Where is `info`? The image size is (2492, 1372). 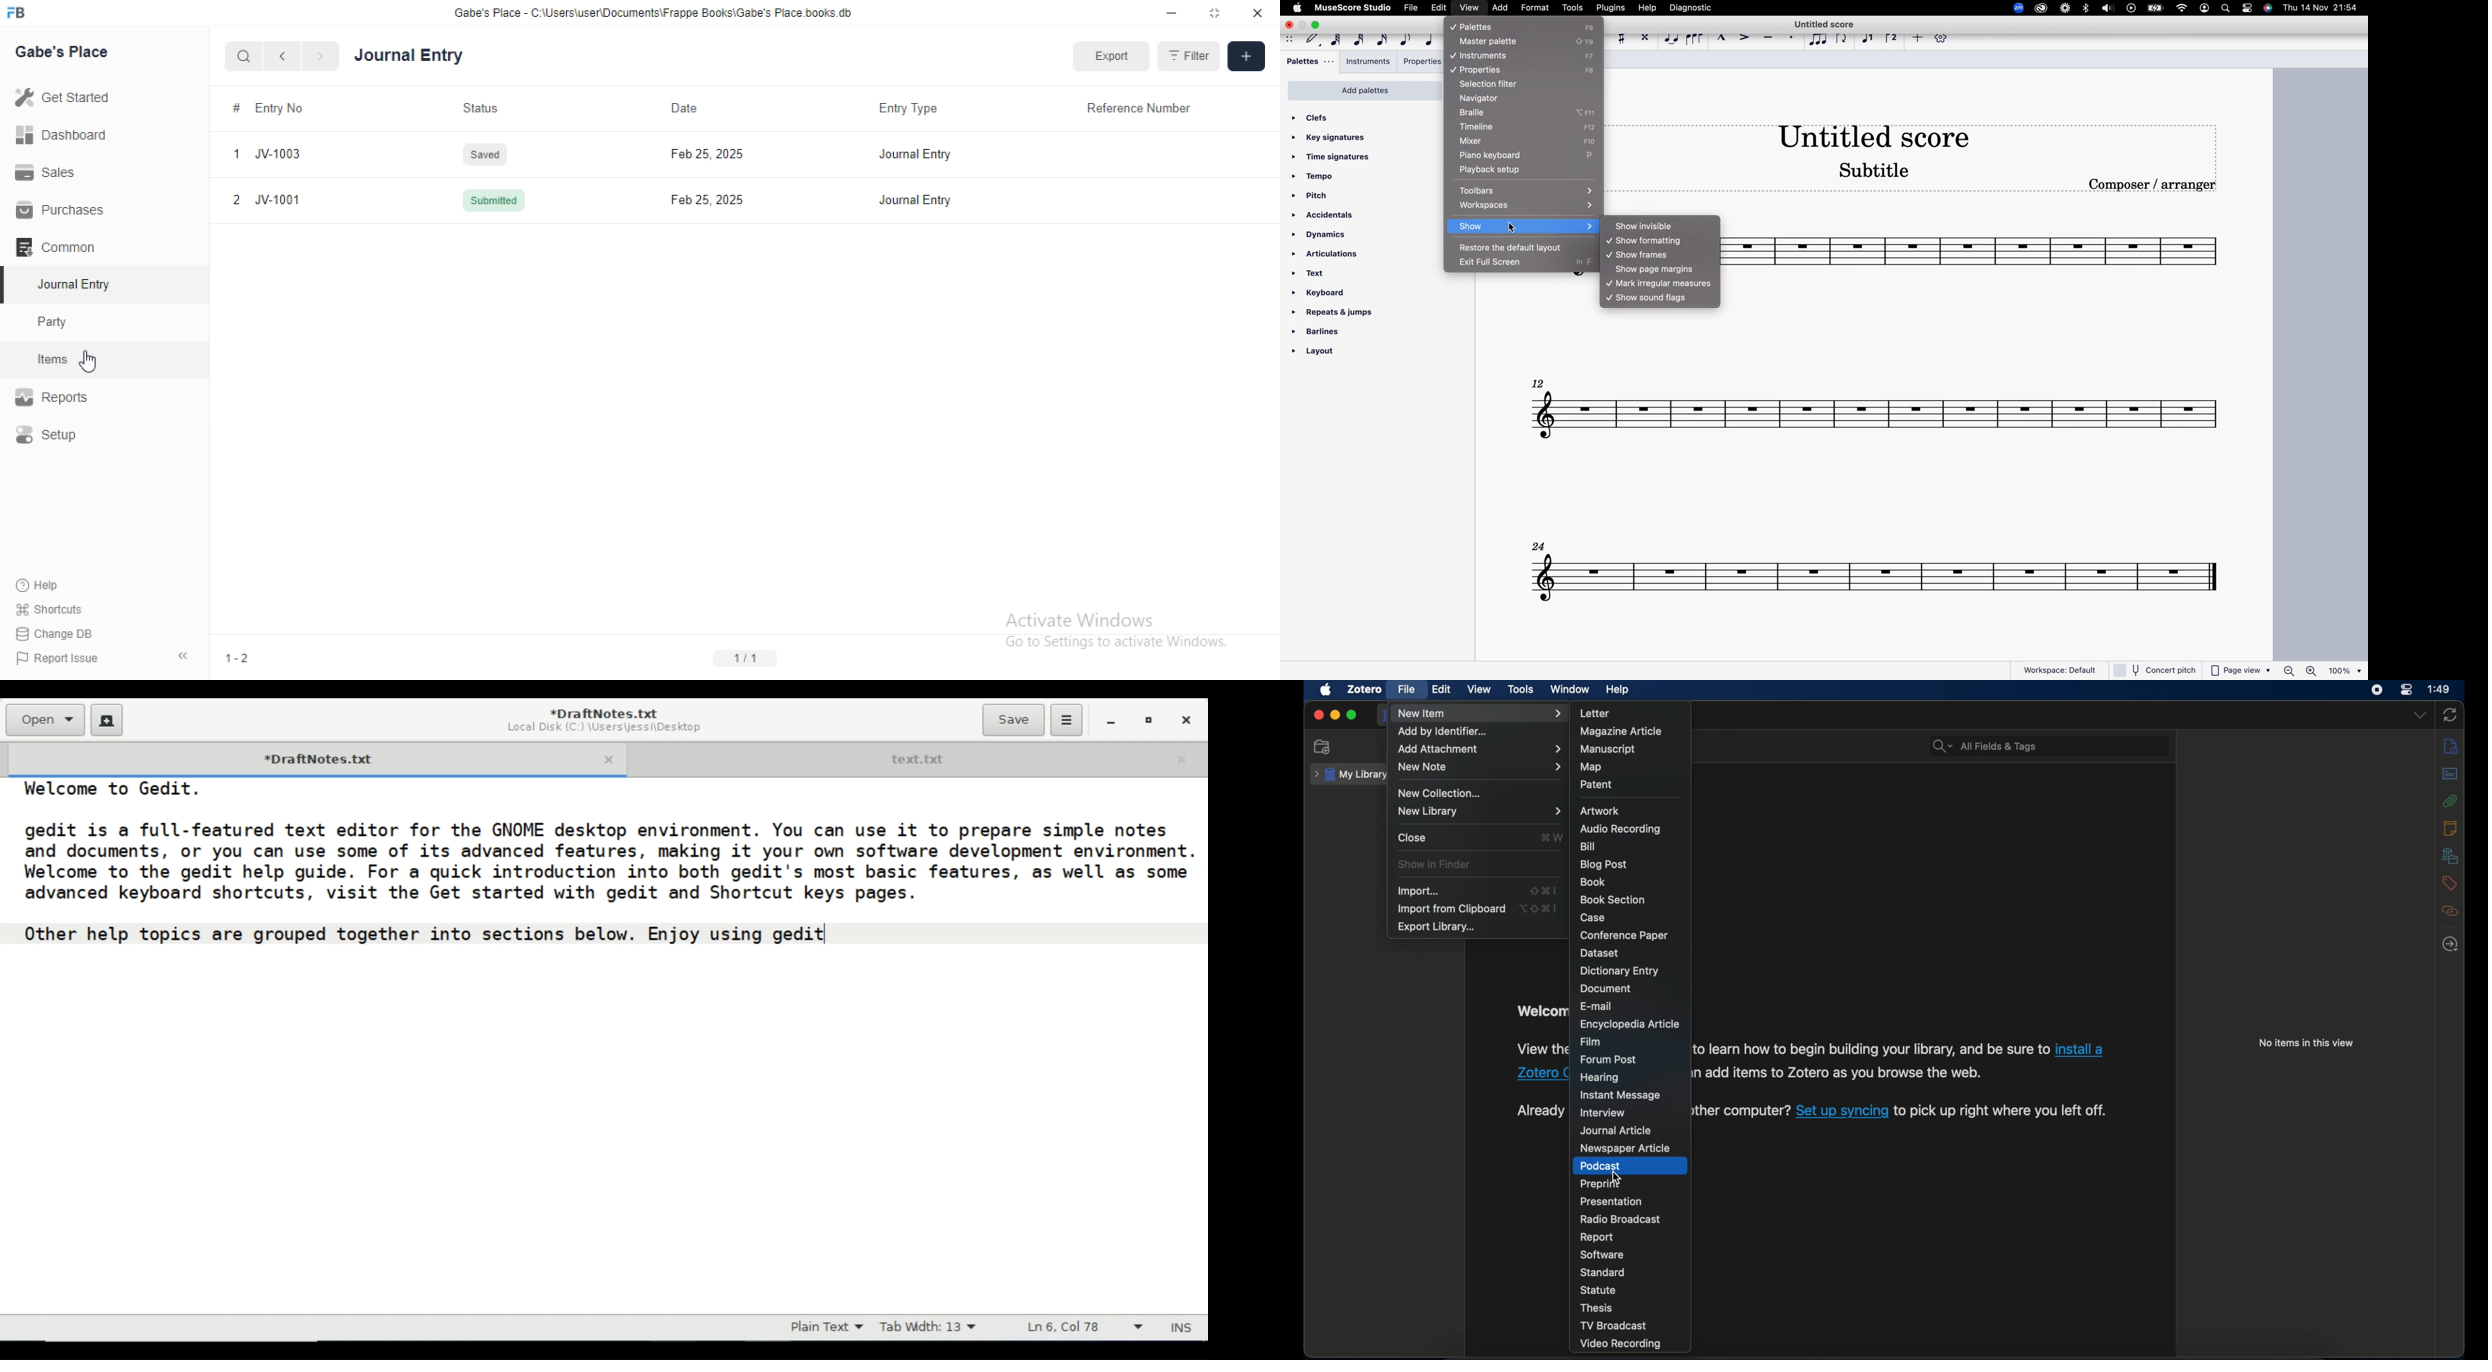
info is located at coordinates (2451, 747).